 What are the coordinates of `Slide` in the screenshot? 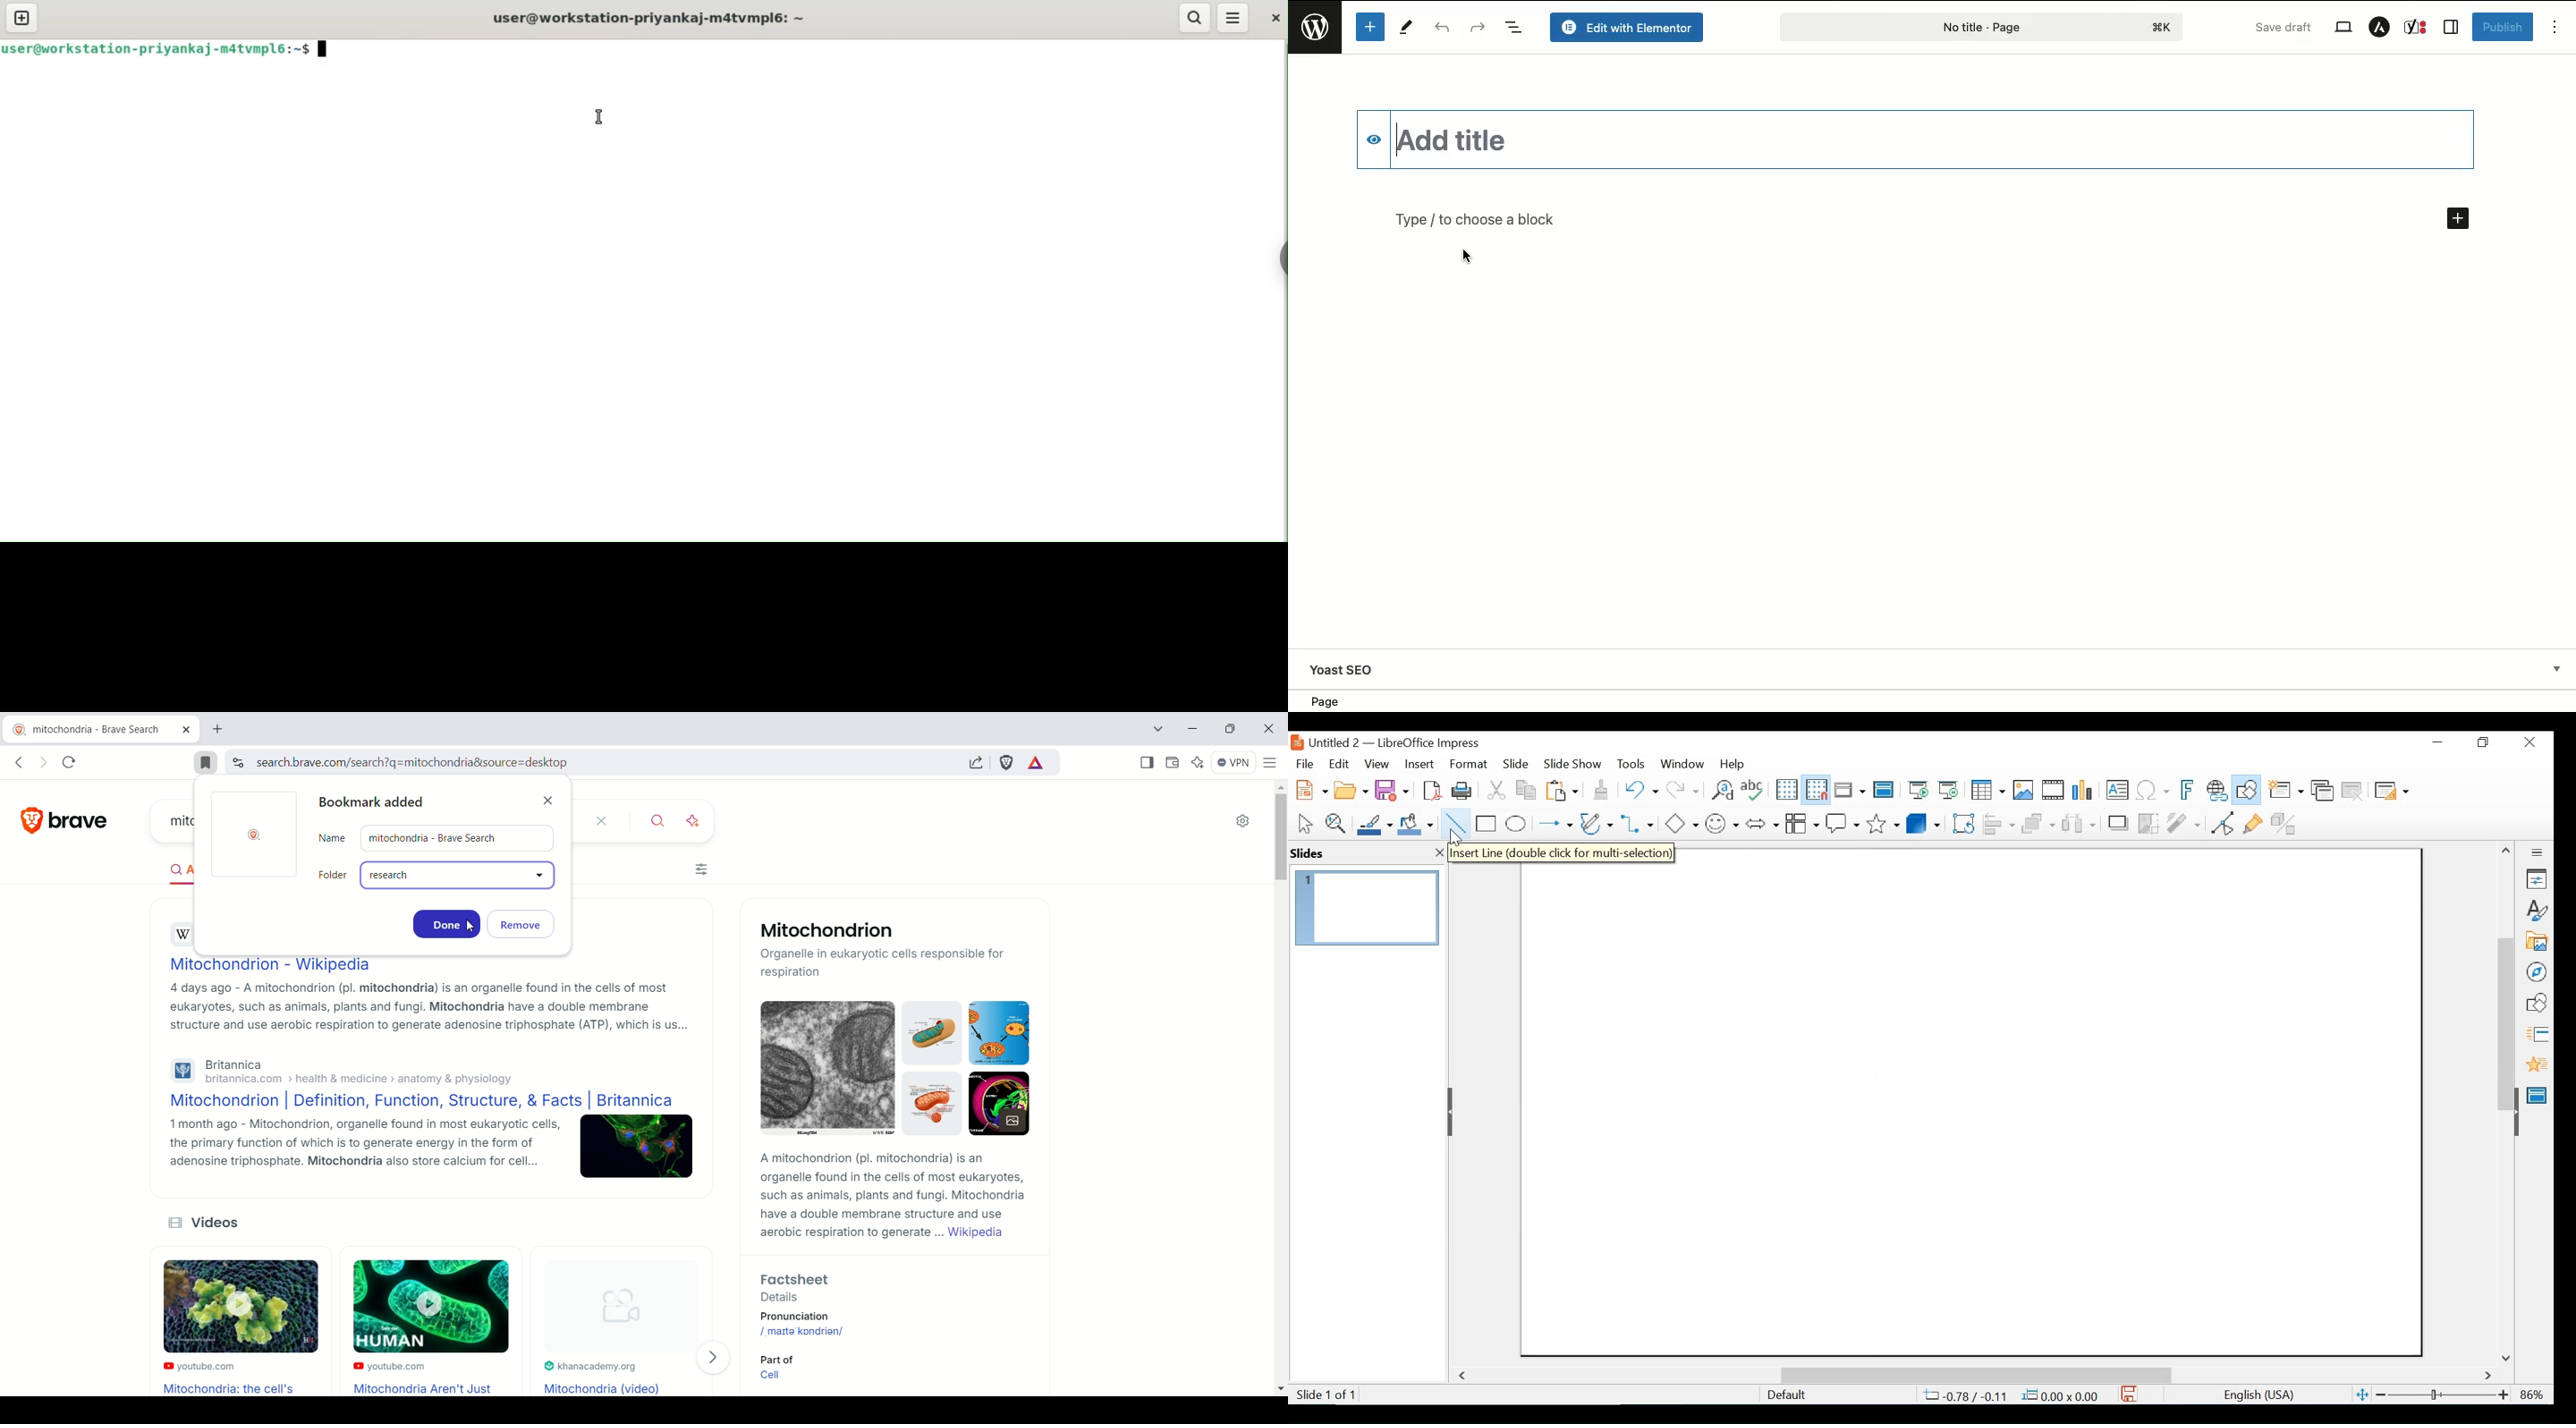 It's located at (1516, 763).